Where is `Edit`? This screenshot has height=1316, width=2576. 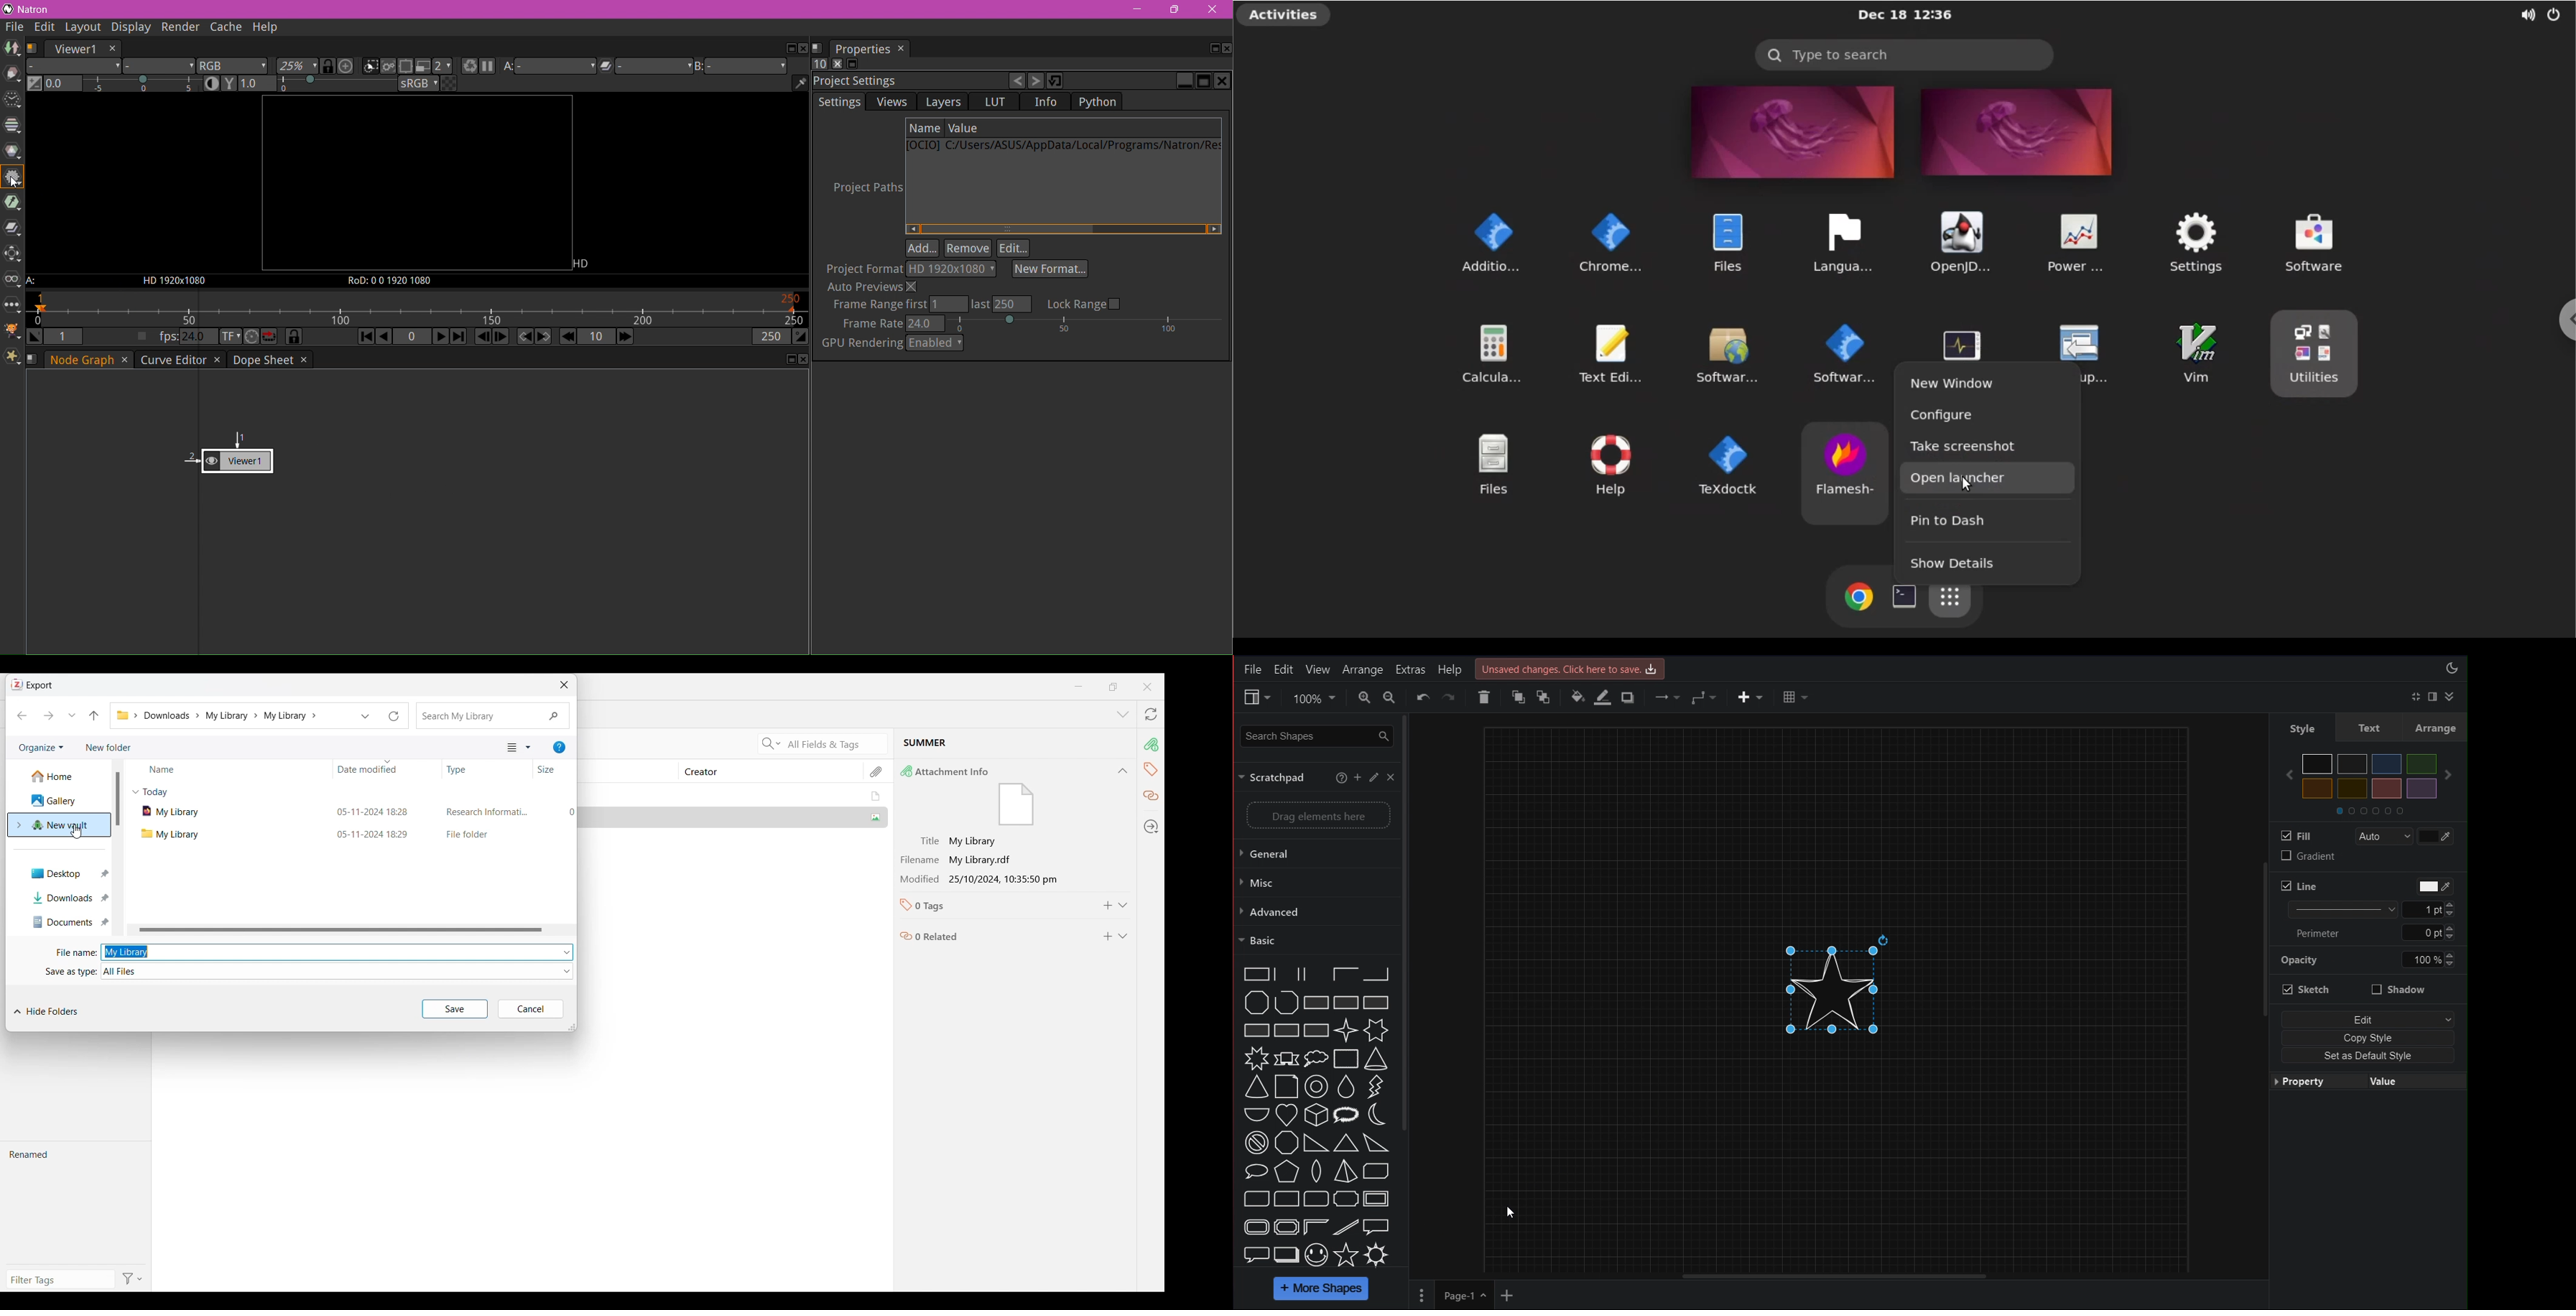
Edit is located at coordinates (1375, 778).